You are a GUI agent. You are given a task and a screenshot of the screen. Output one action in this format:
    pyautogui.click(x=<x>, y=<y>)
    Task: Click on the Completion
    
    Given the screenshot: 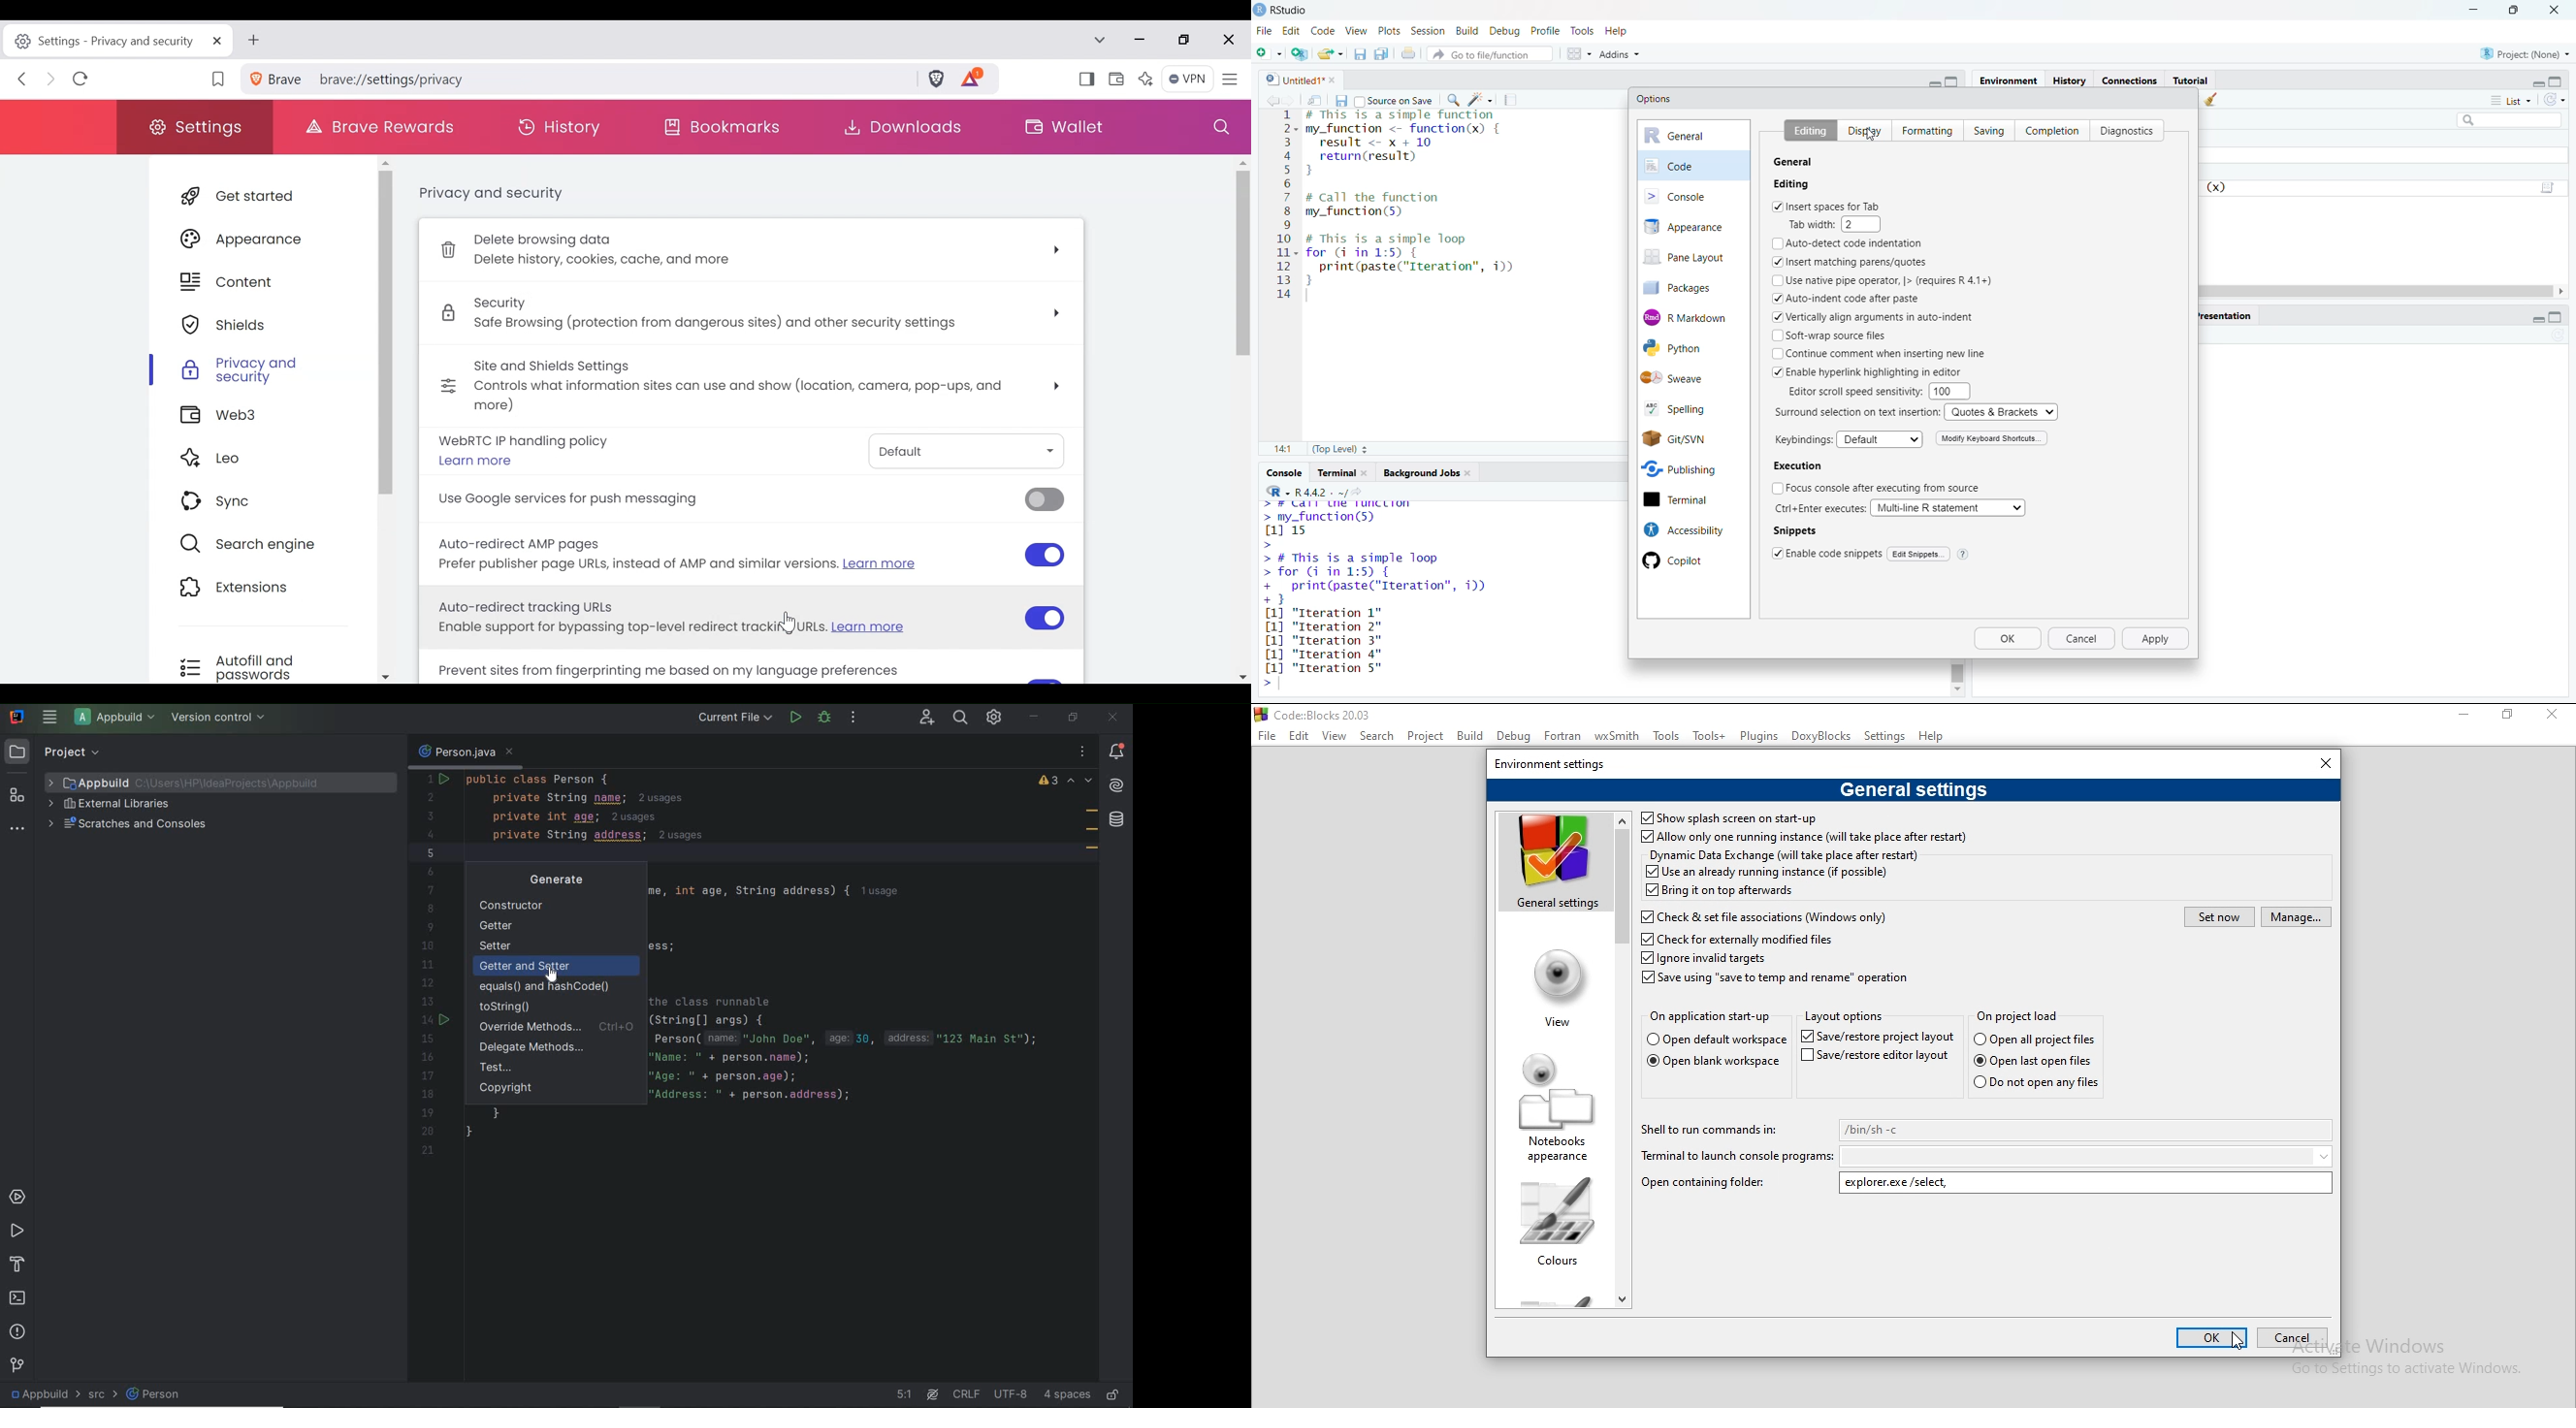 What is the action you would take?
    pyautogui.click(x=2052, y=132)
    